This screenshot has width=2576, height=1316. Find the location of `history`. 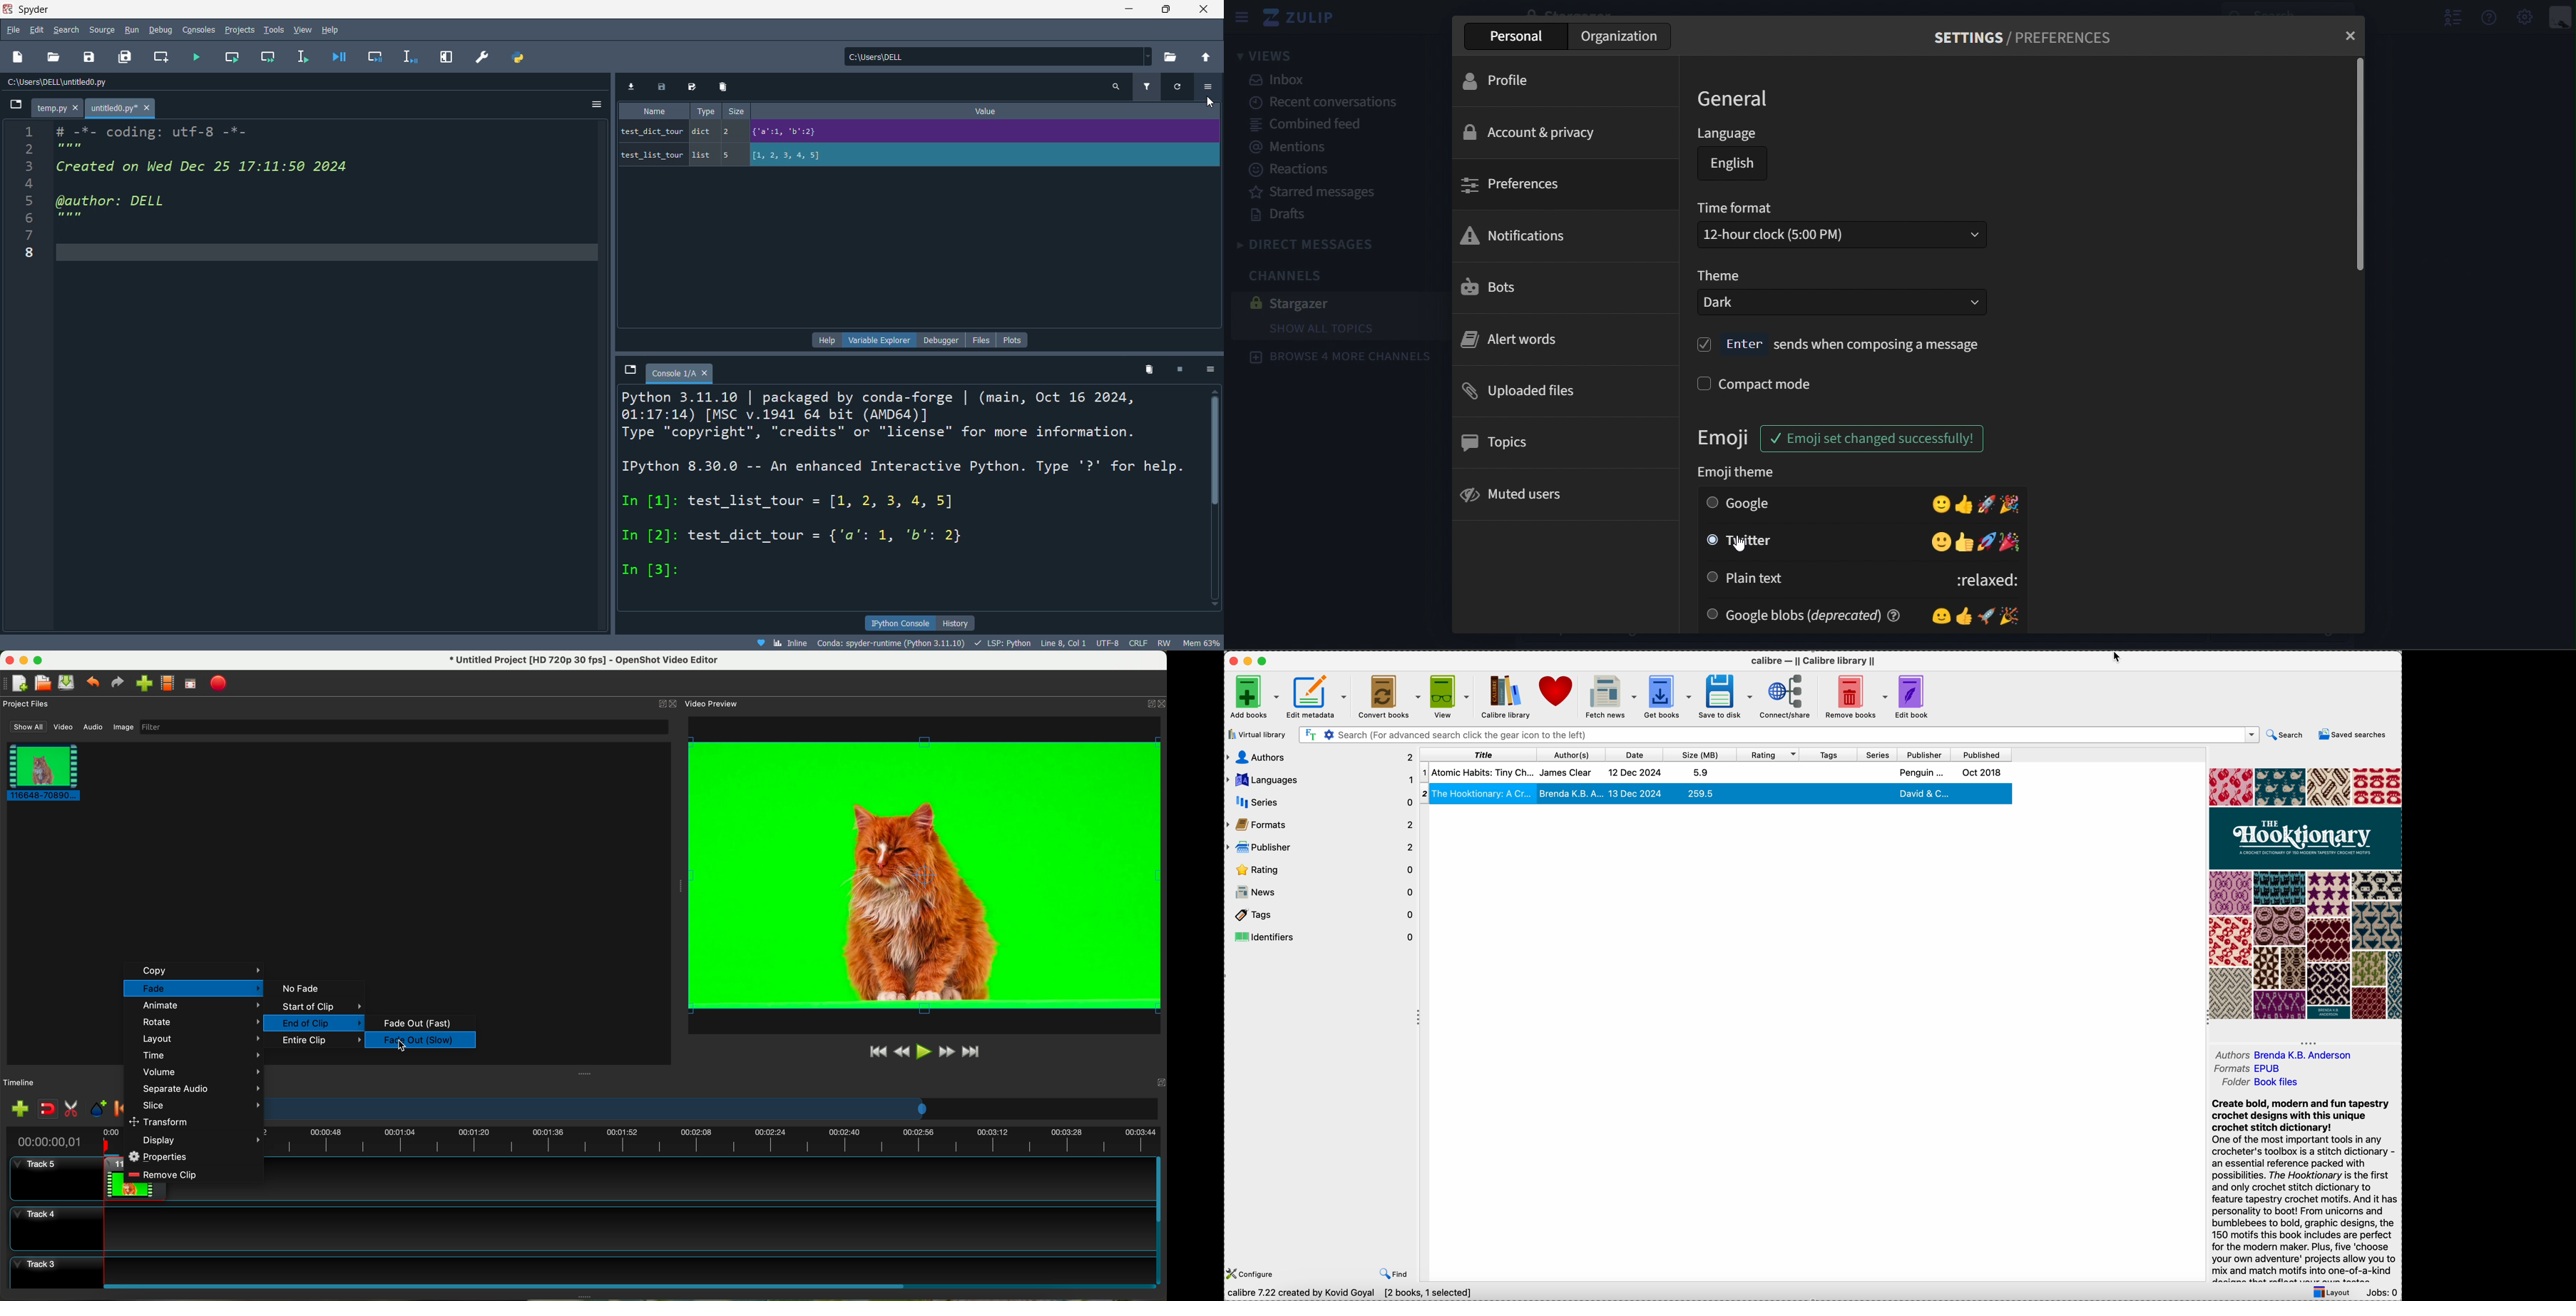

history is located at coordinates (958, 622).